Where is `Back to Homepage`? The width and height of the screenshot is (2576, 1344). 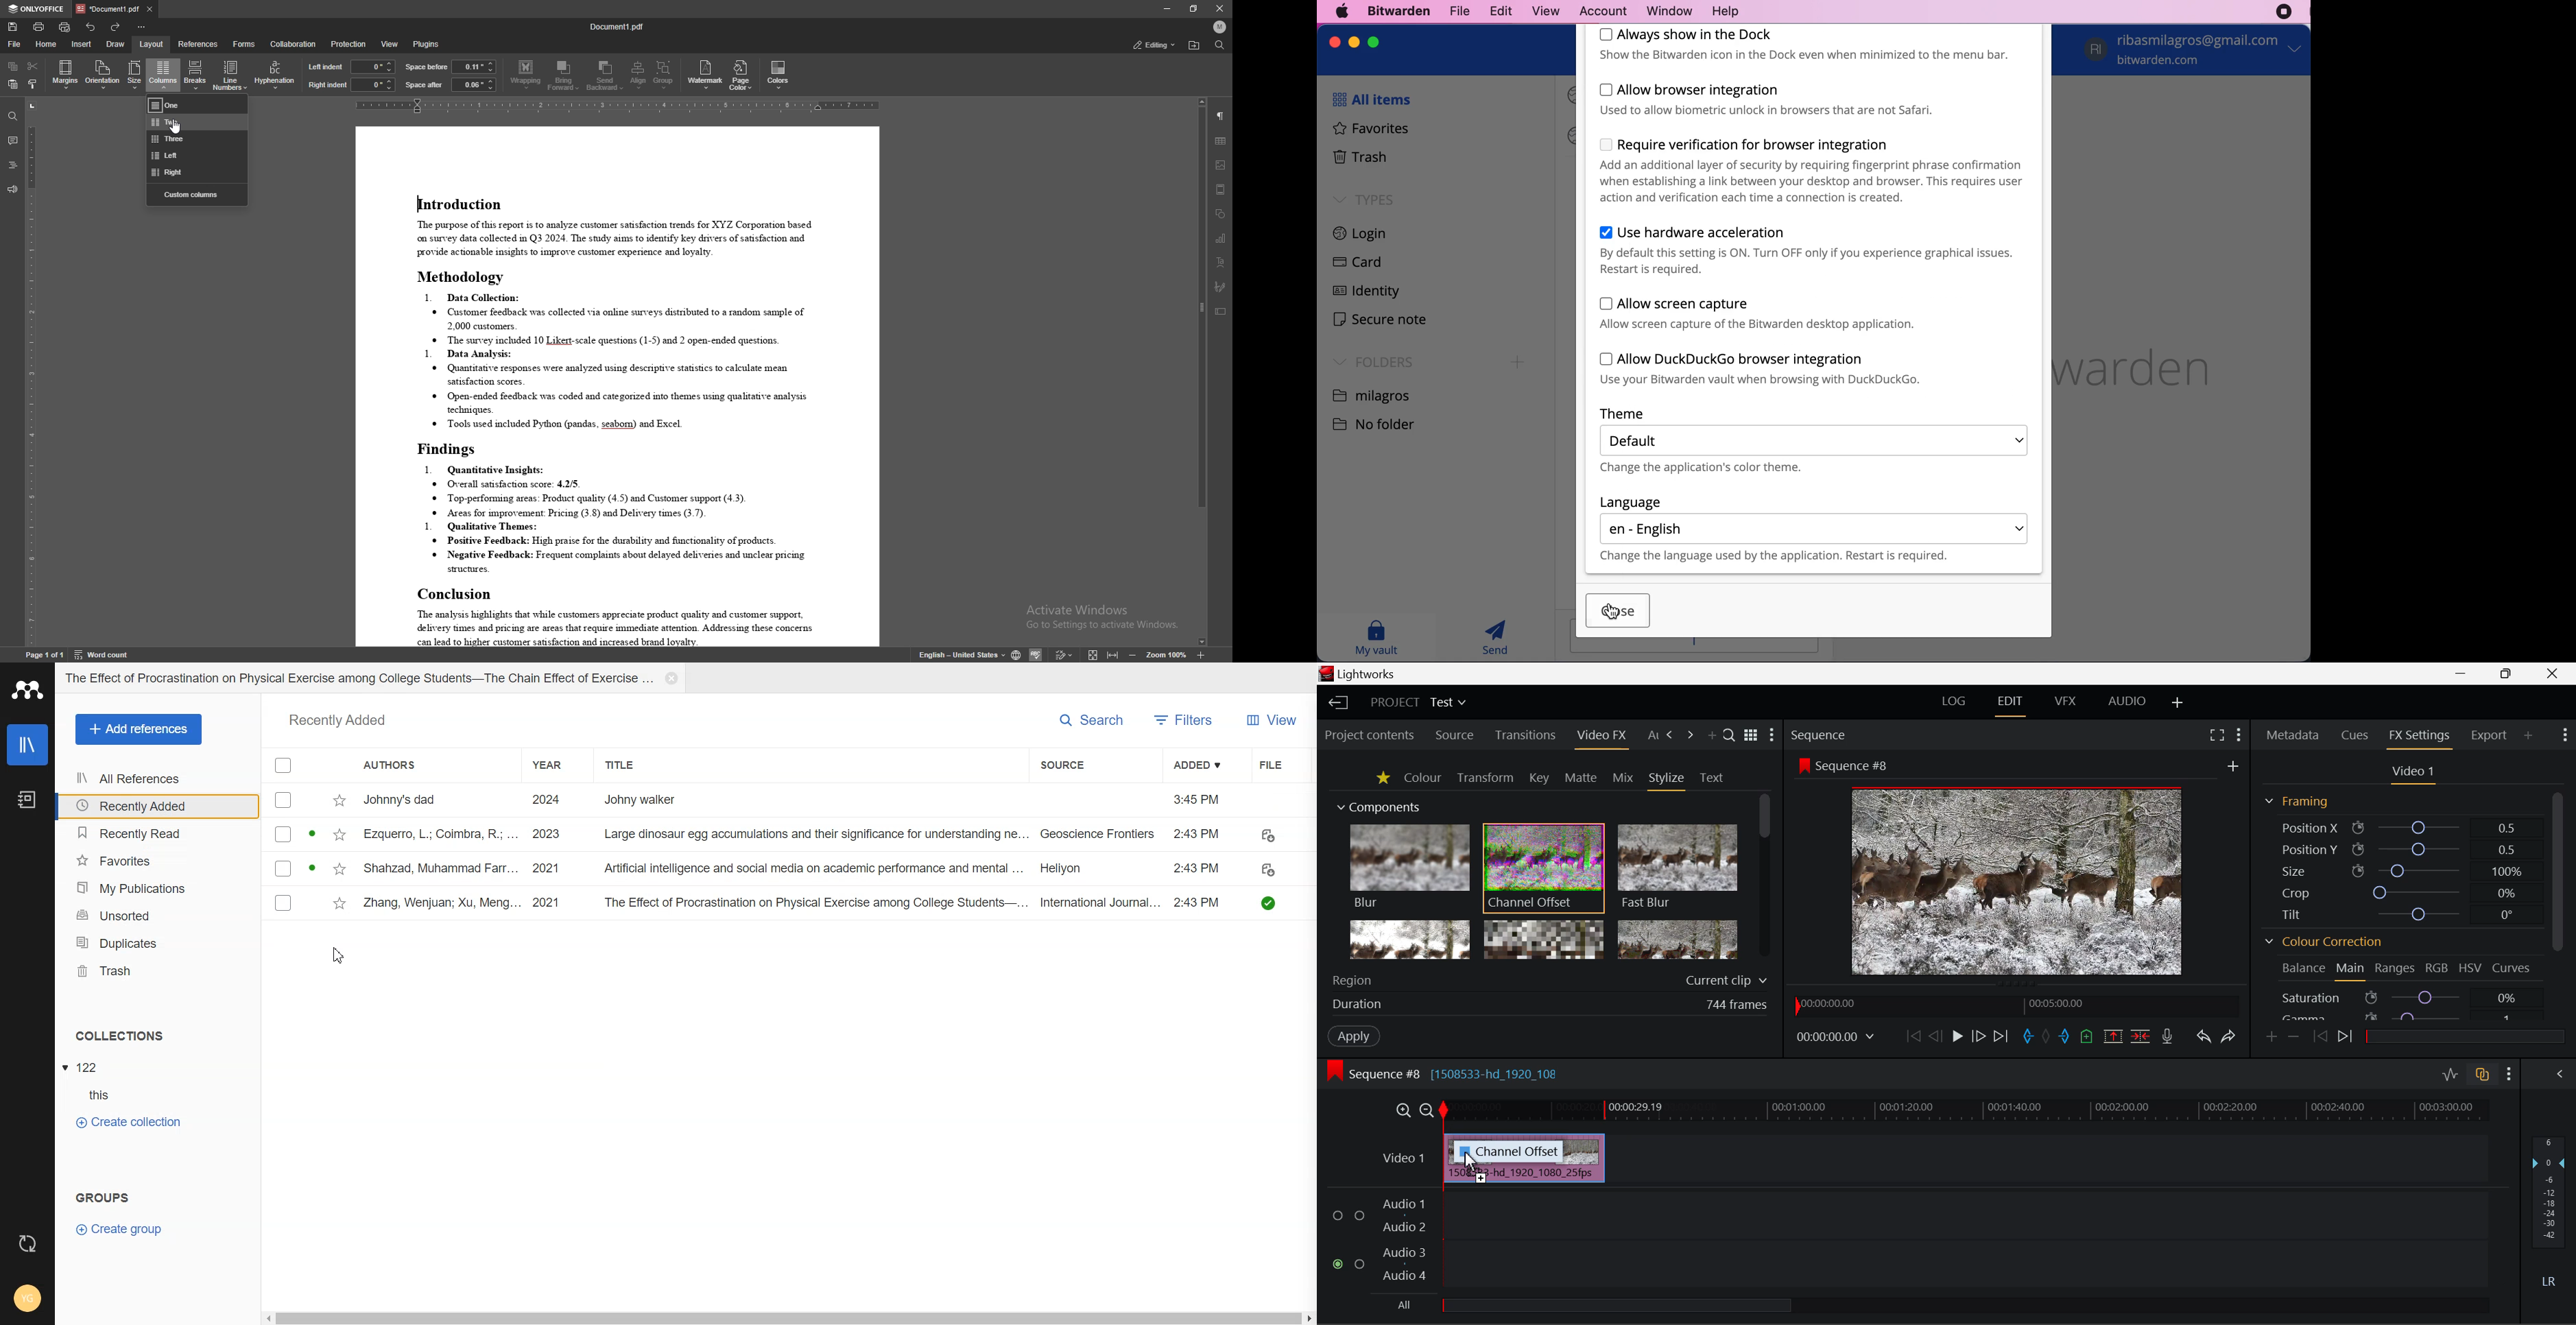
Back to Homepage is located at coordinates (1337, 703).